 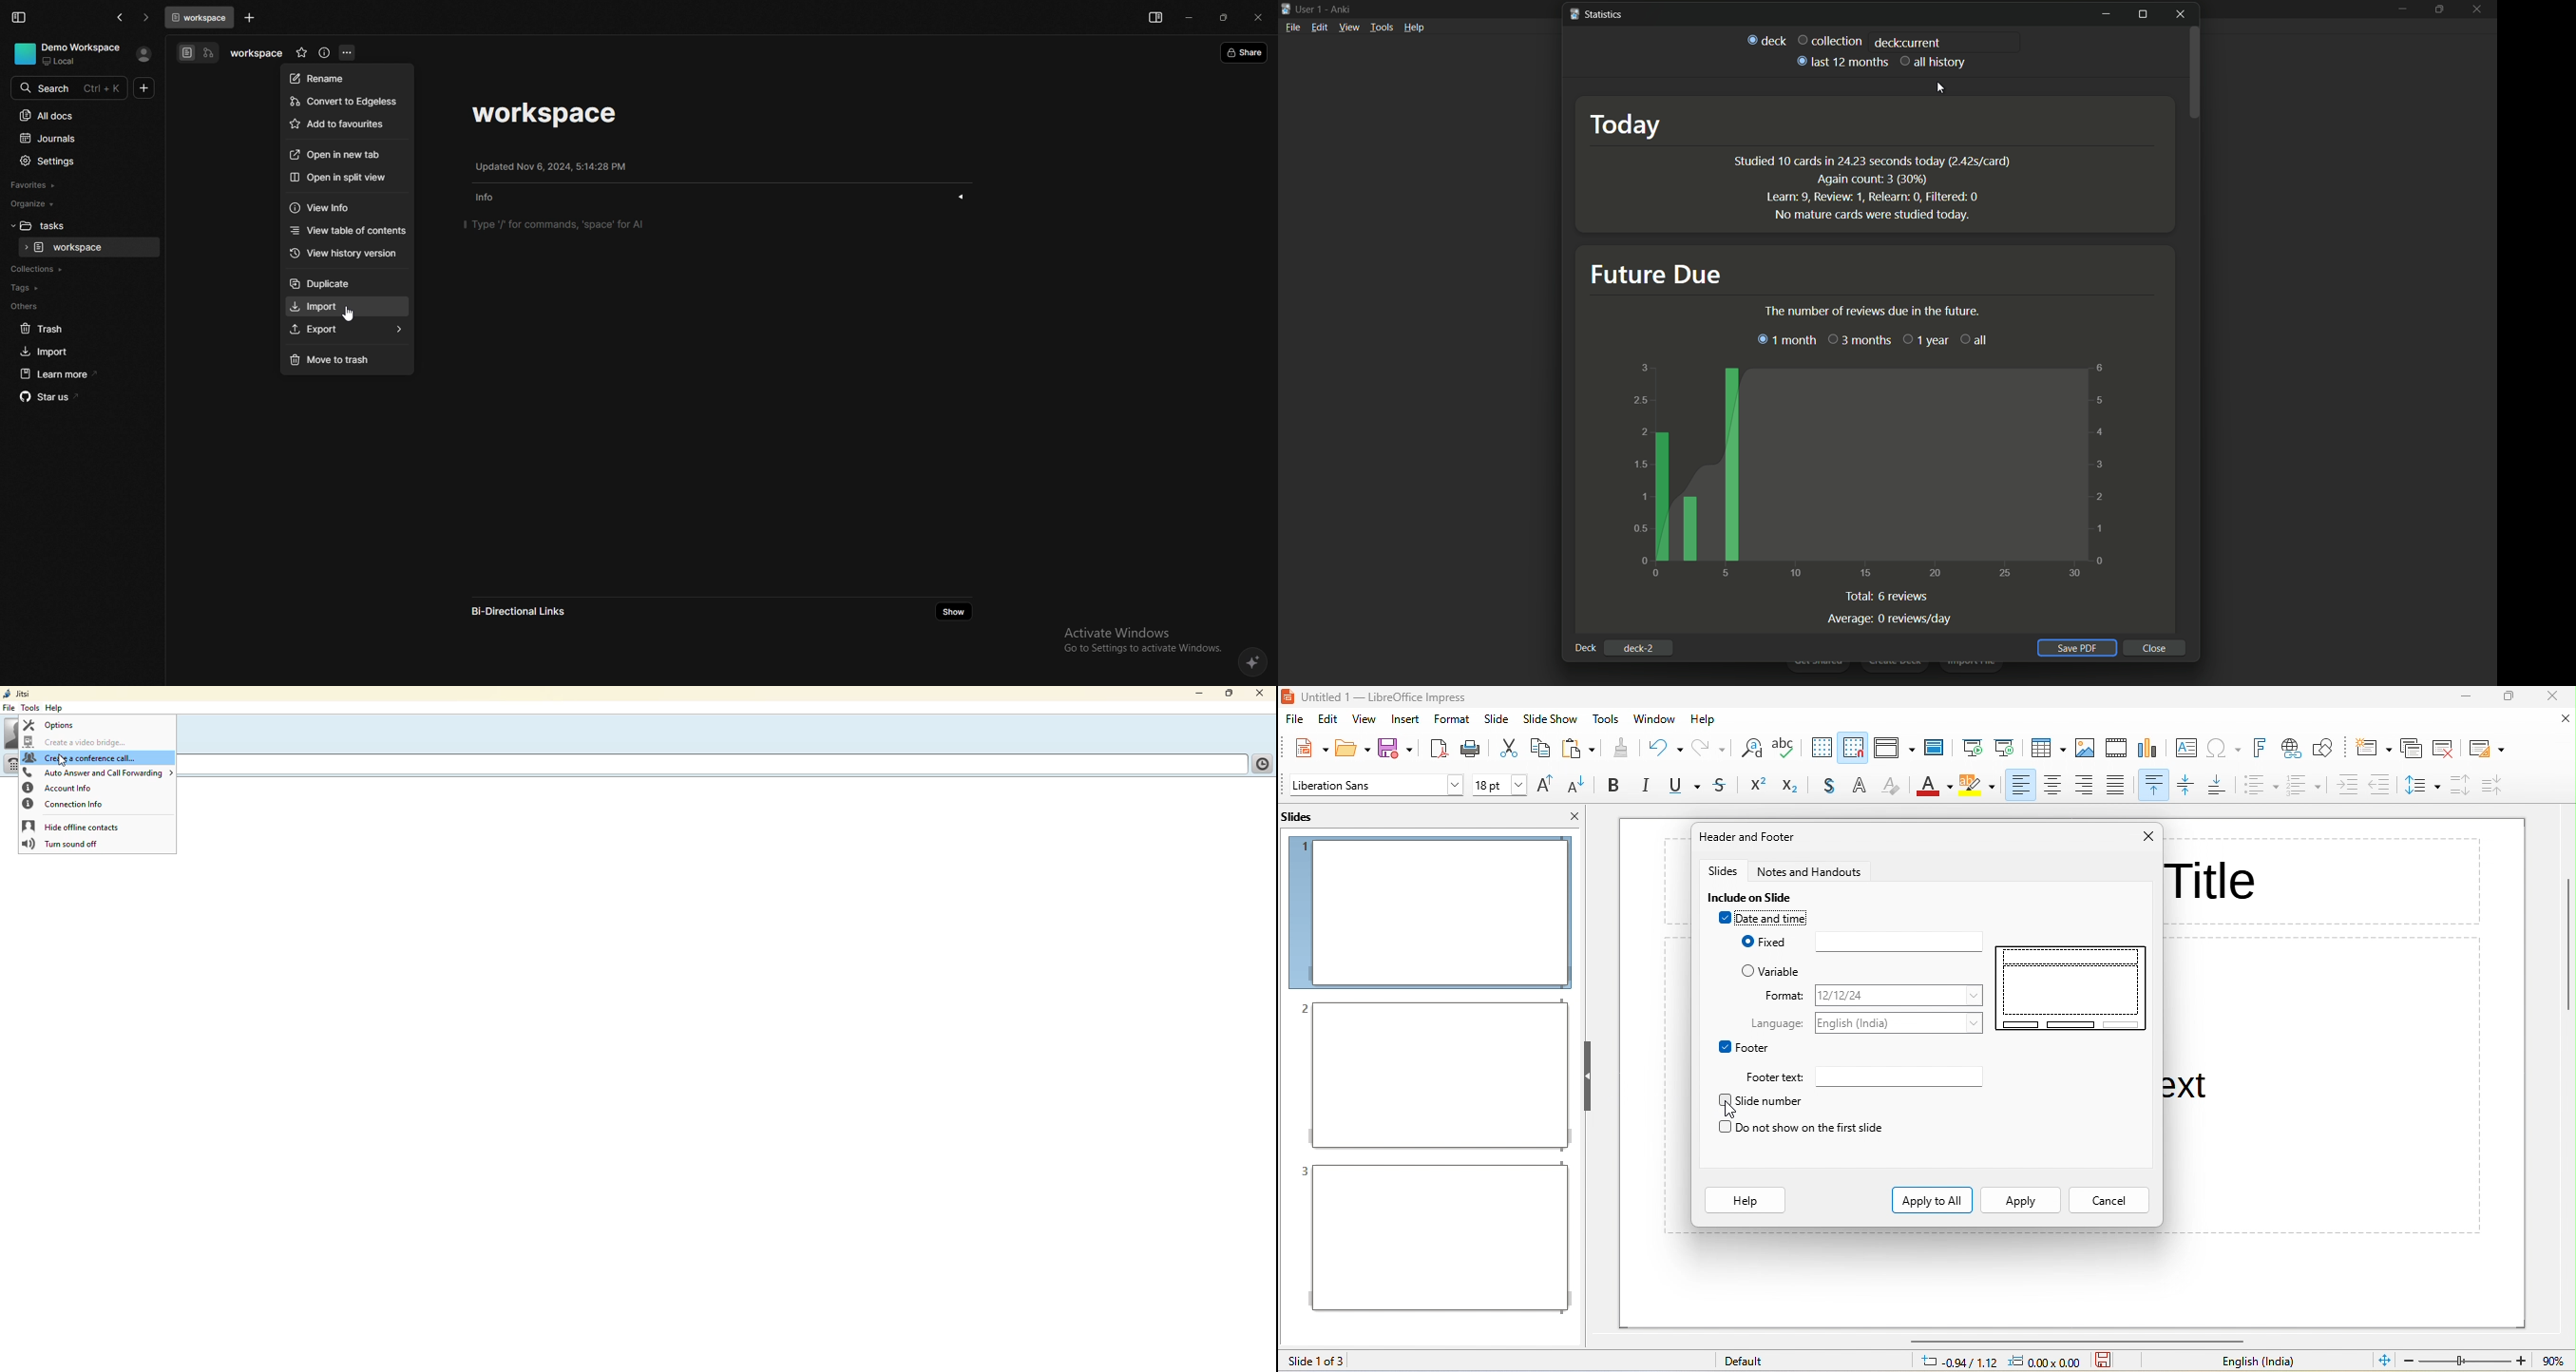 What do you see at coordinates (2411, 748) in the screenshot?
I see `duplicate slide` at bounding box center [2411, 748].